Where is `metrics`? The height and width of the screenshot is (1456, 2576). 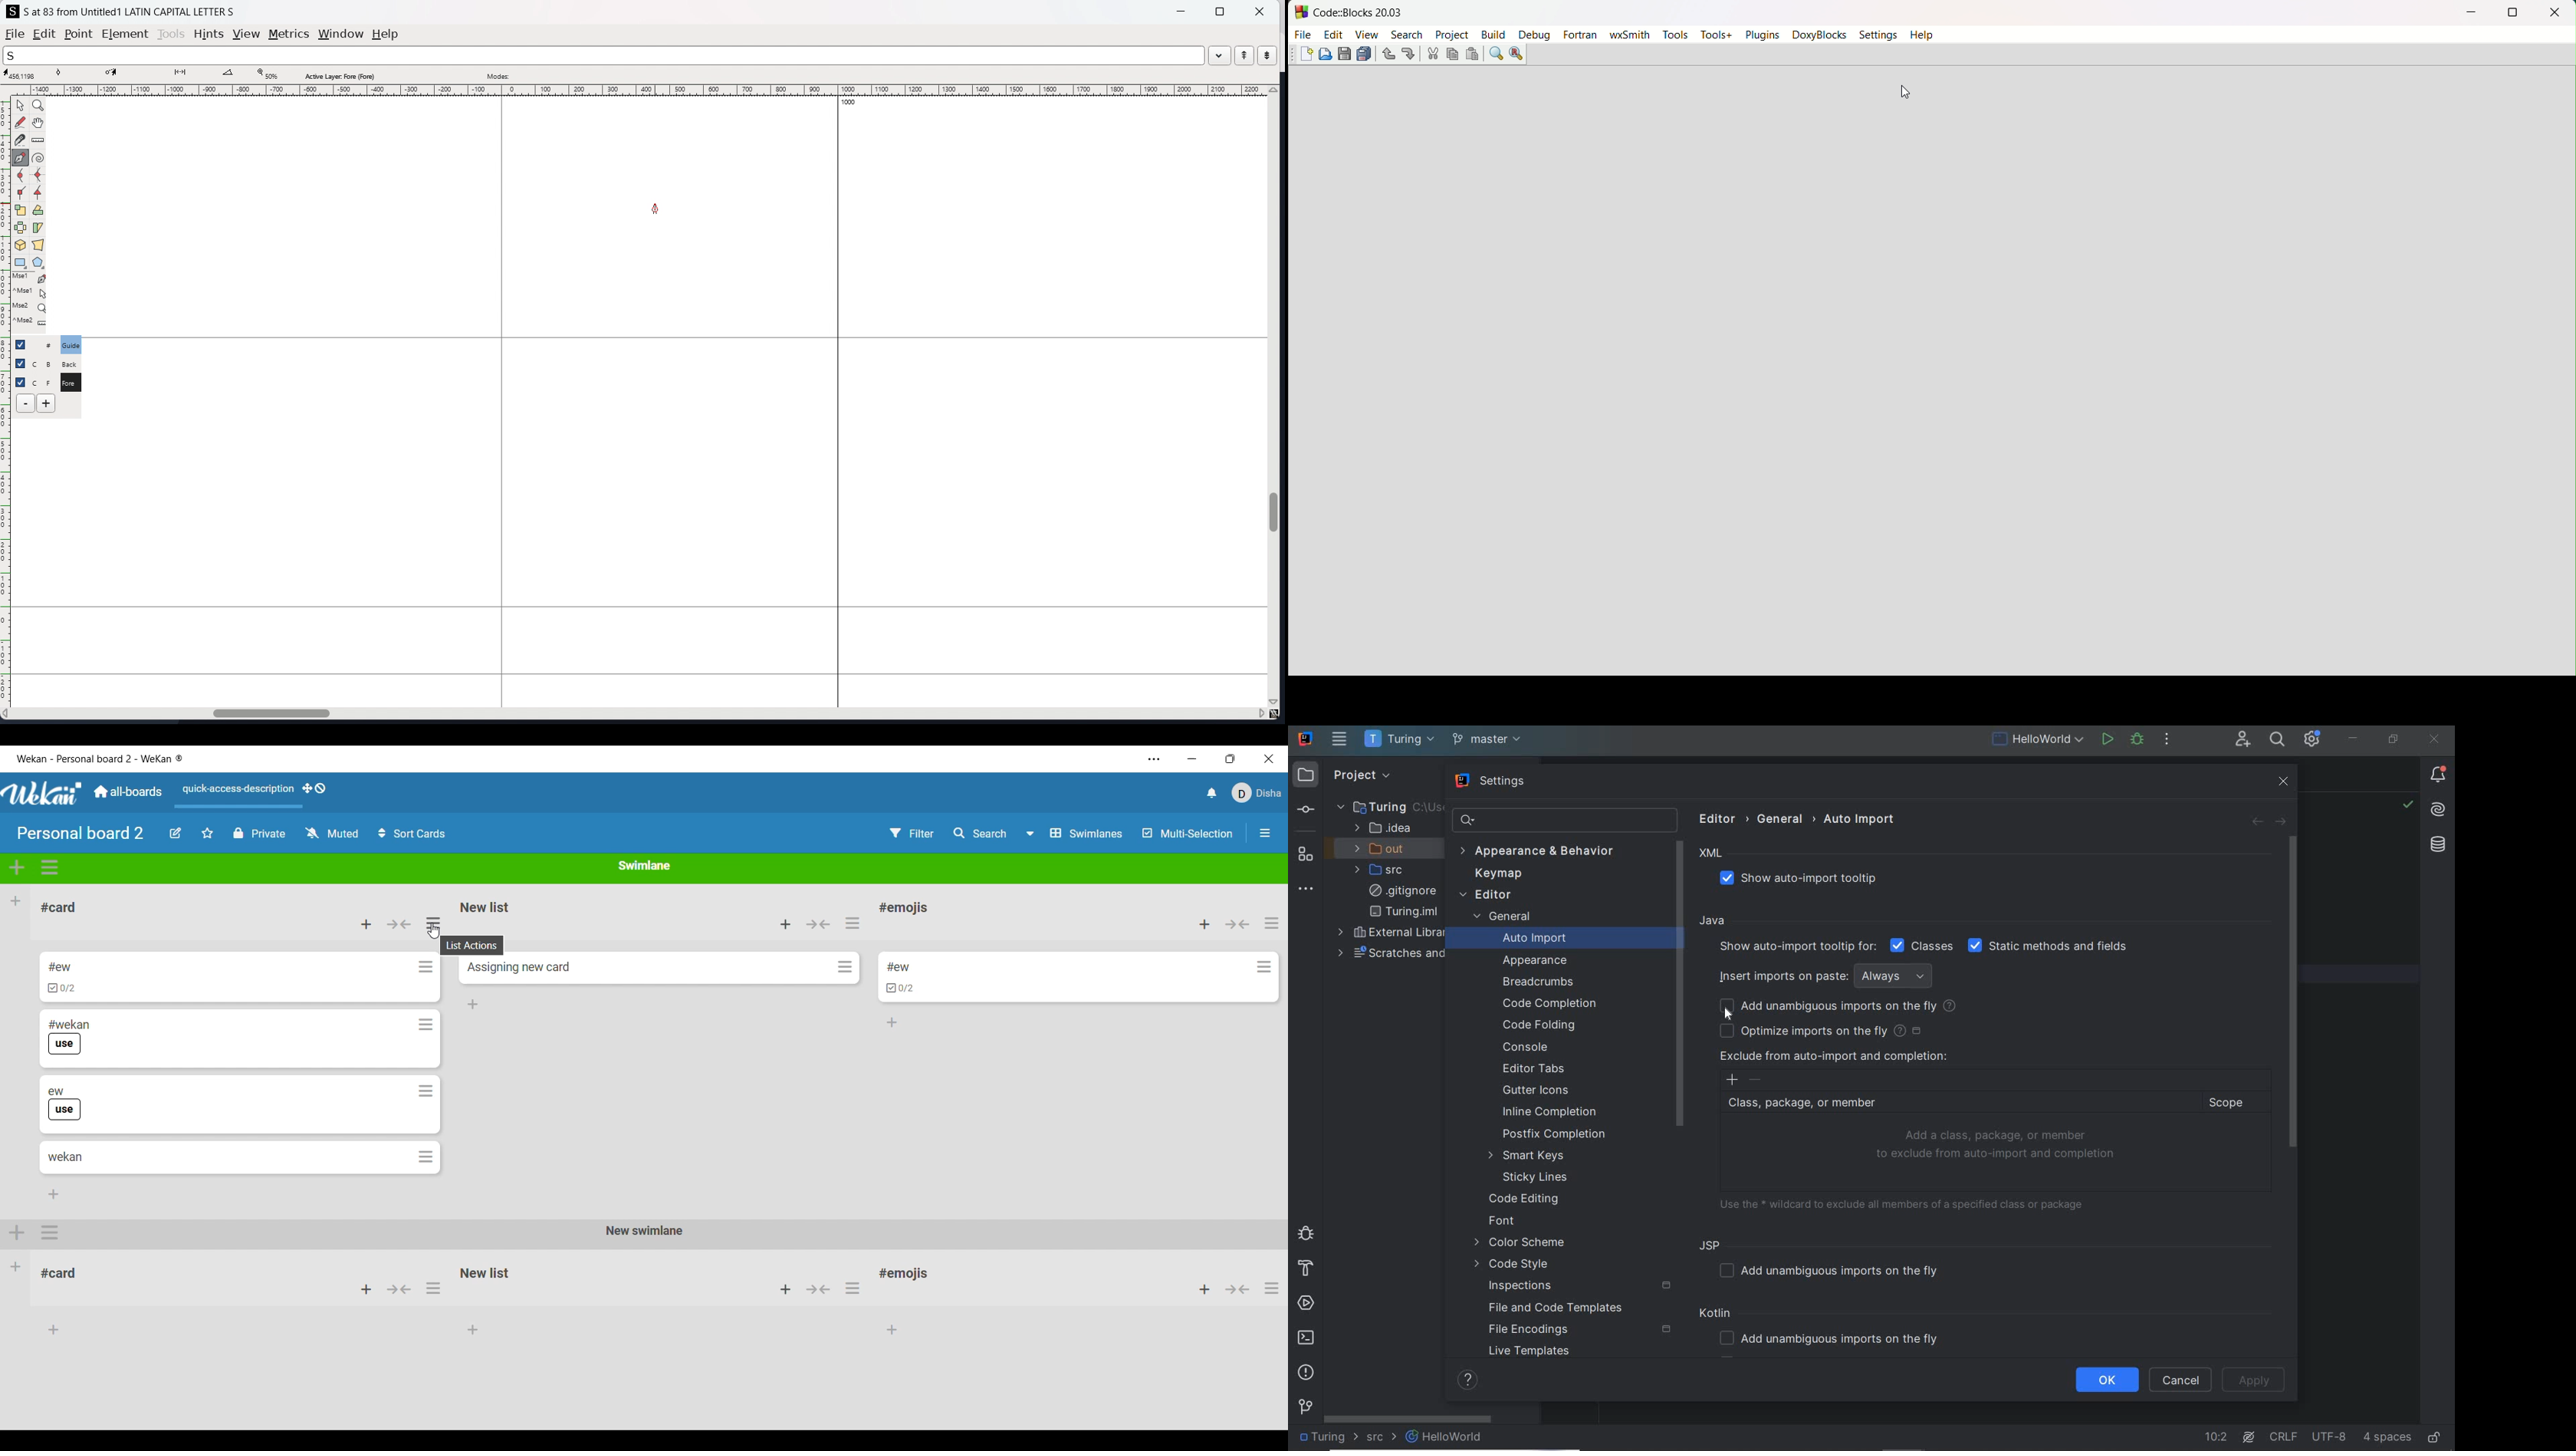
metrics is located at coordinates (289, 34).